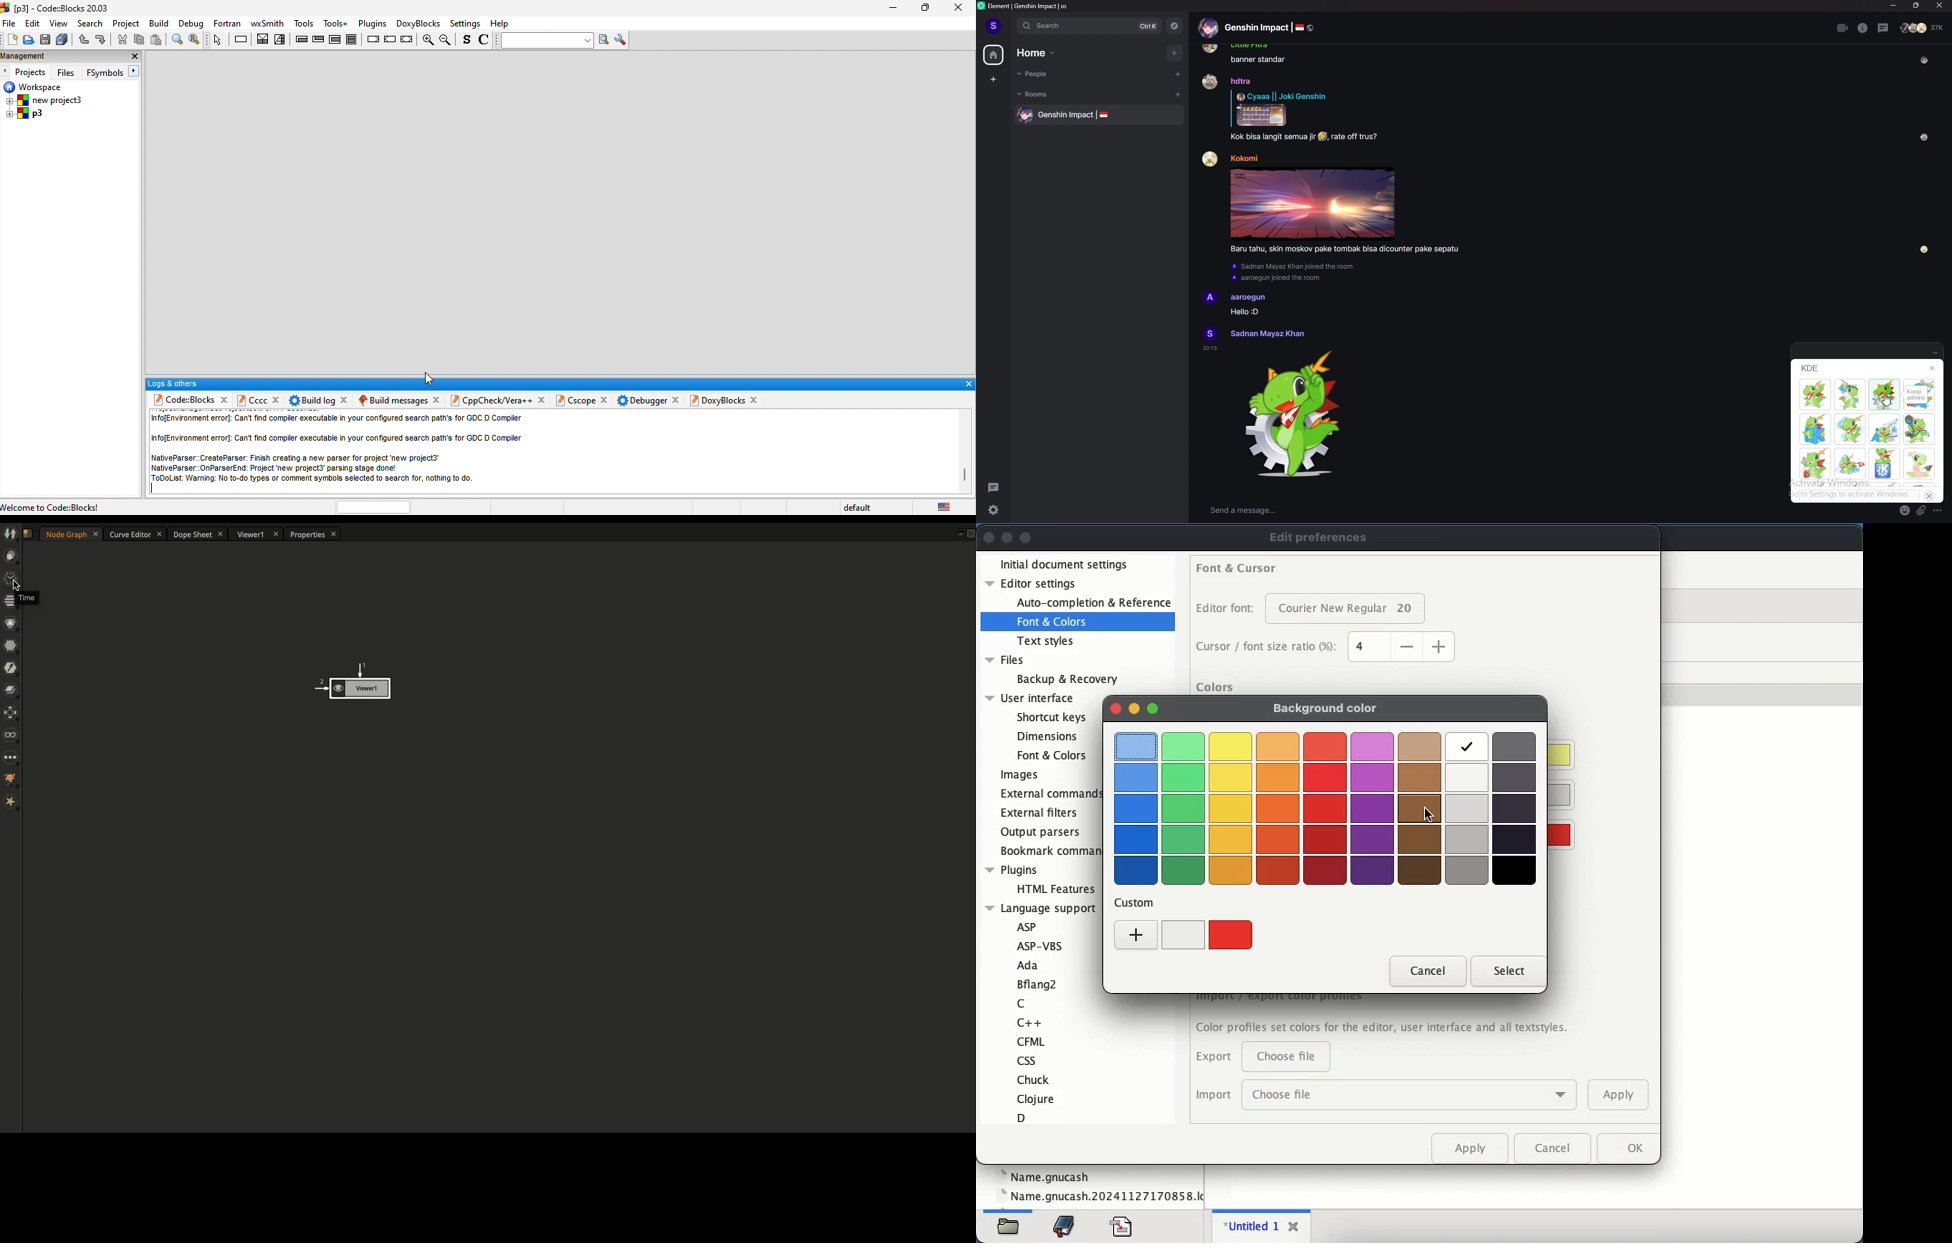  What do you see at coordinates (6, 72) in the screenshot?
I see `previous` at bounding box center [6, 72].